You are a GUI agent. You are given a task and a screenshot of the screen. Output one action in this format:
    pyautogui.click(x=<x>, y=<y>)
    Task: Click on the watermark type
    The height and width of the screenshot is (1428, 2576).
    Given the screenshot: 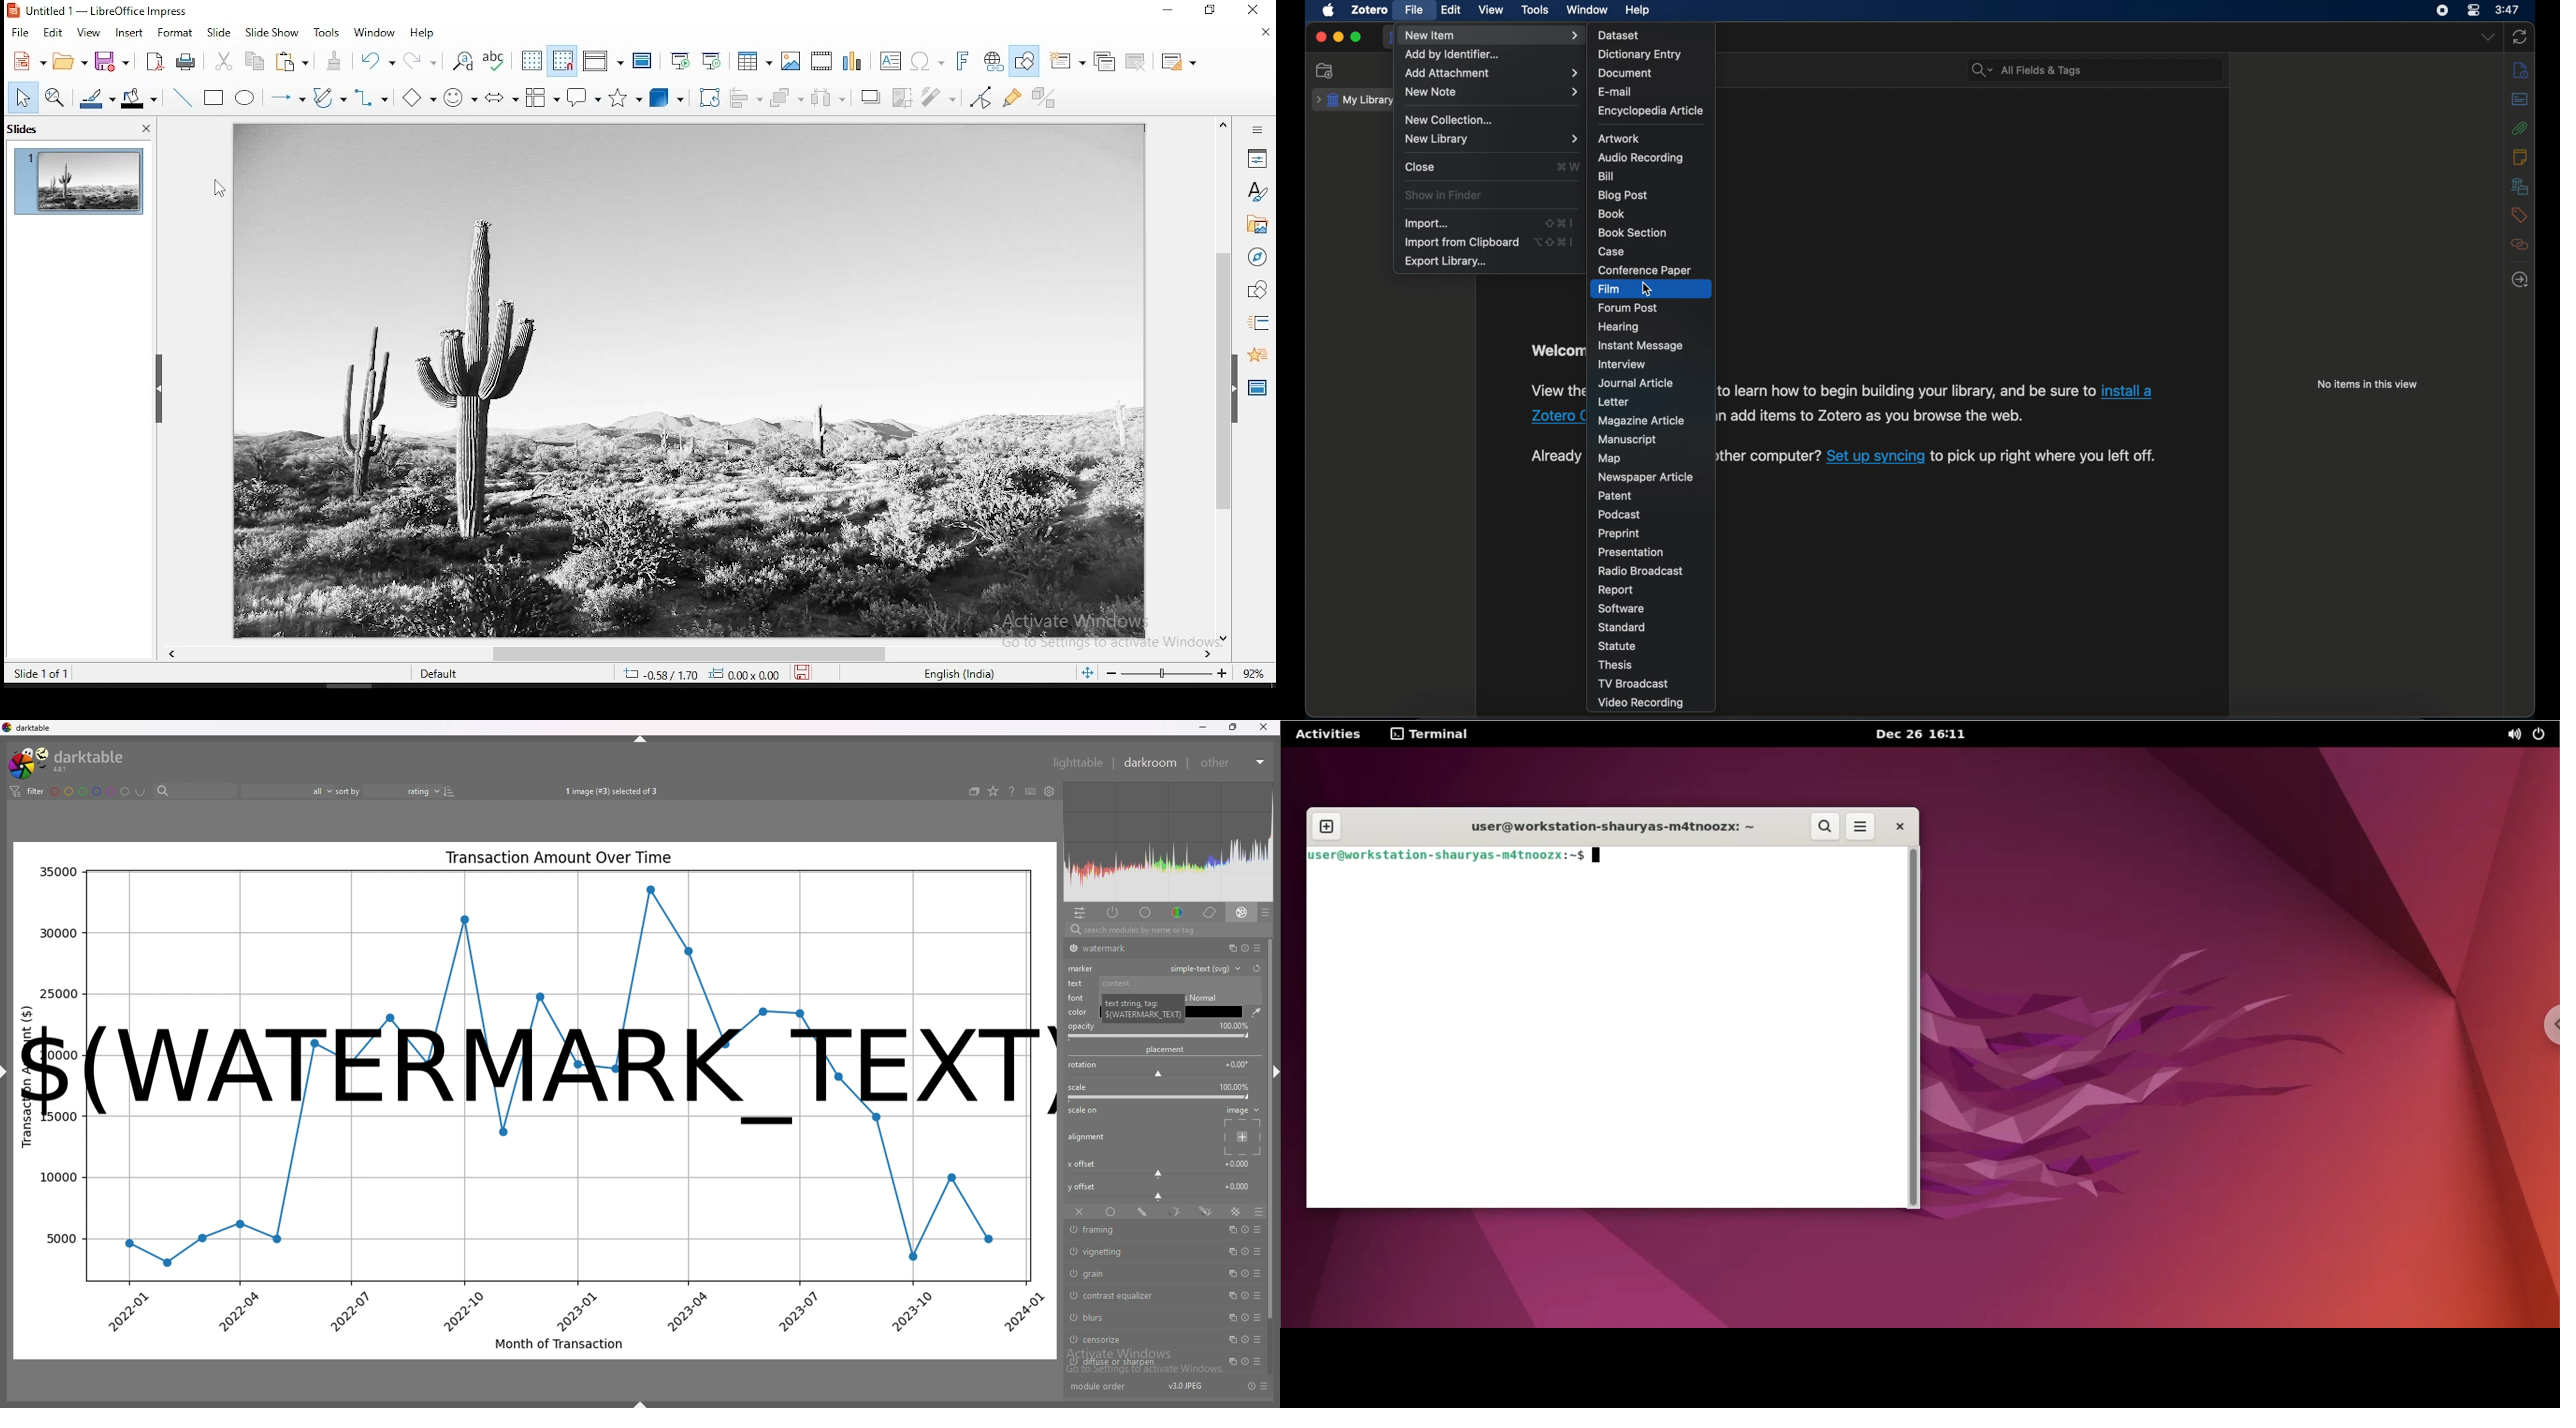 What is the action you would take?
    pyautogui.click(x=1209, y=969)
    